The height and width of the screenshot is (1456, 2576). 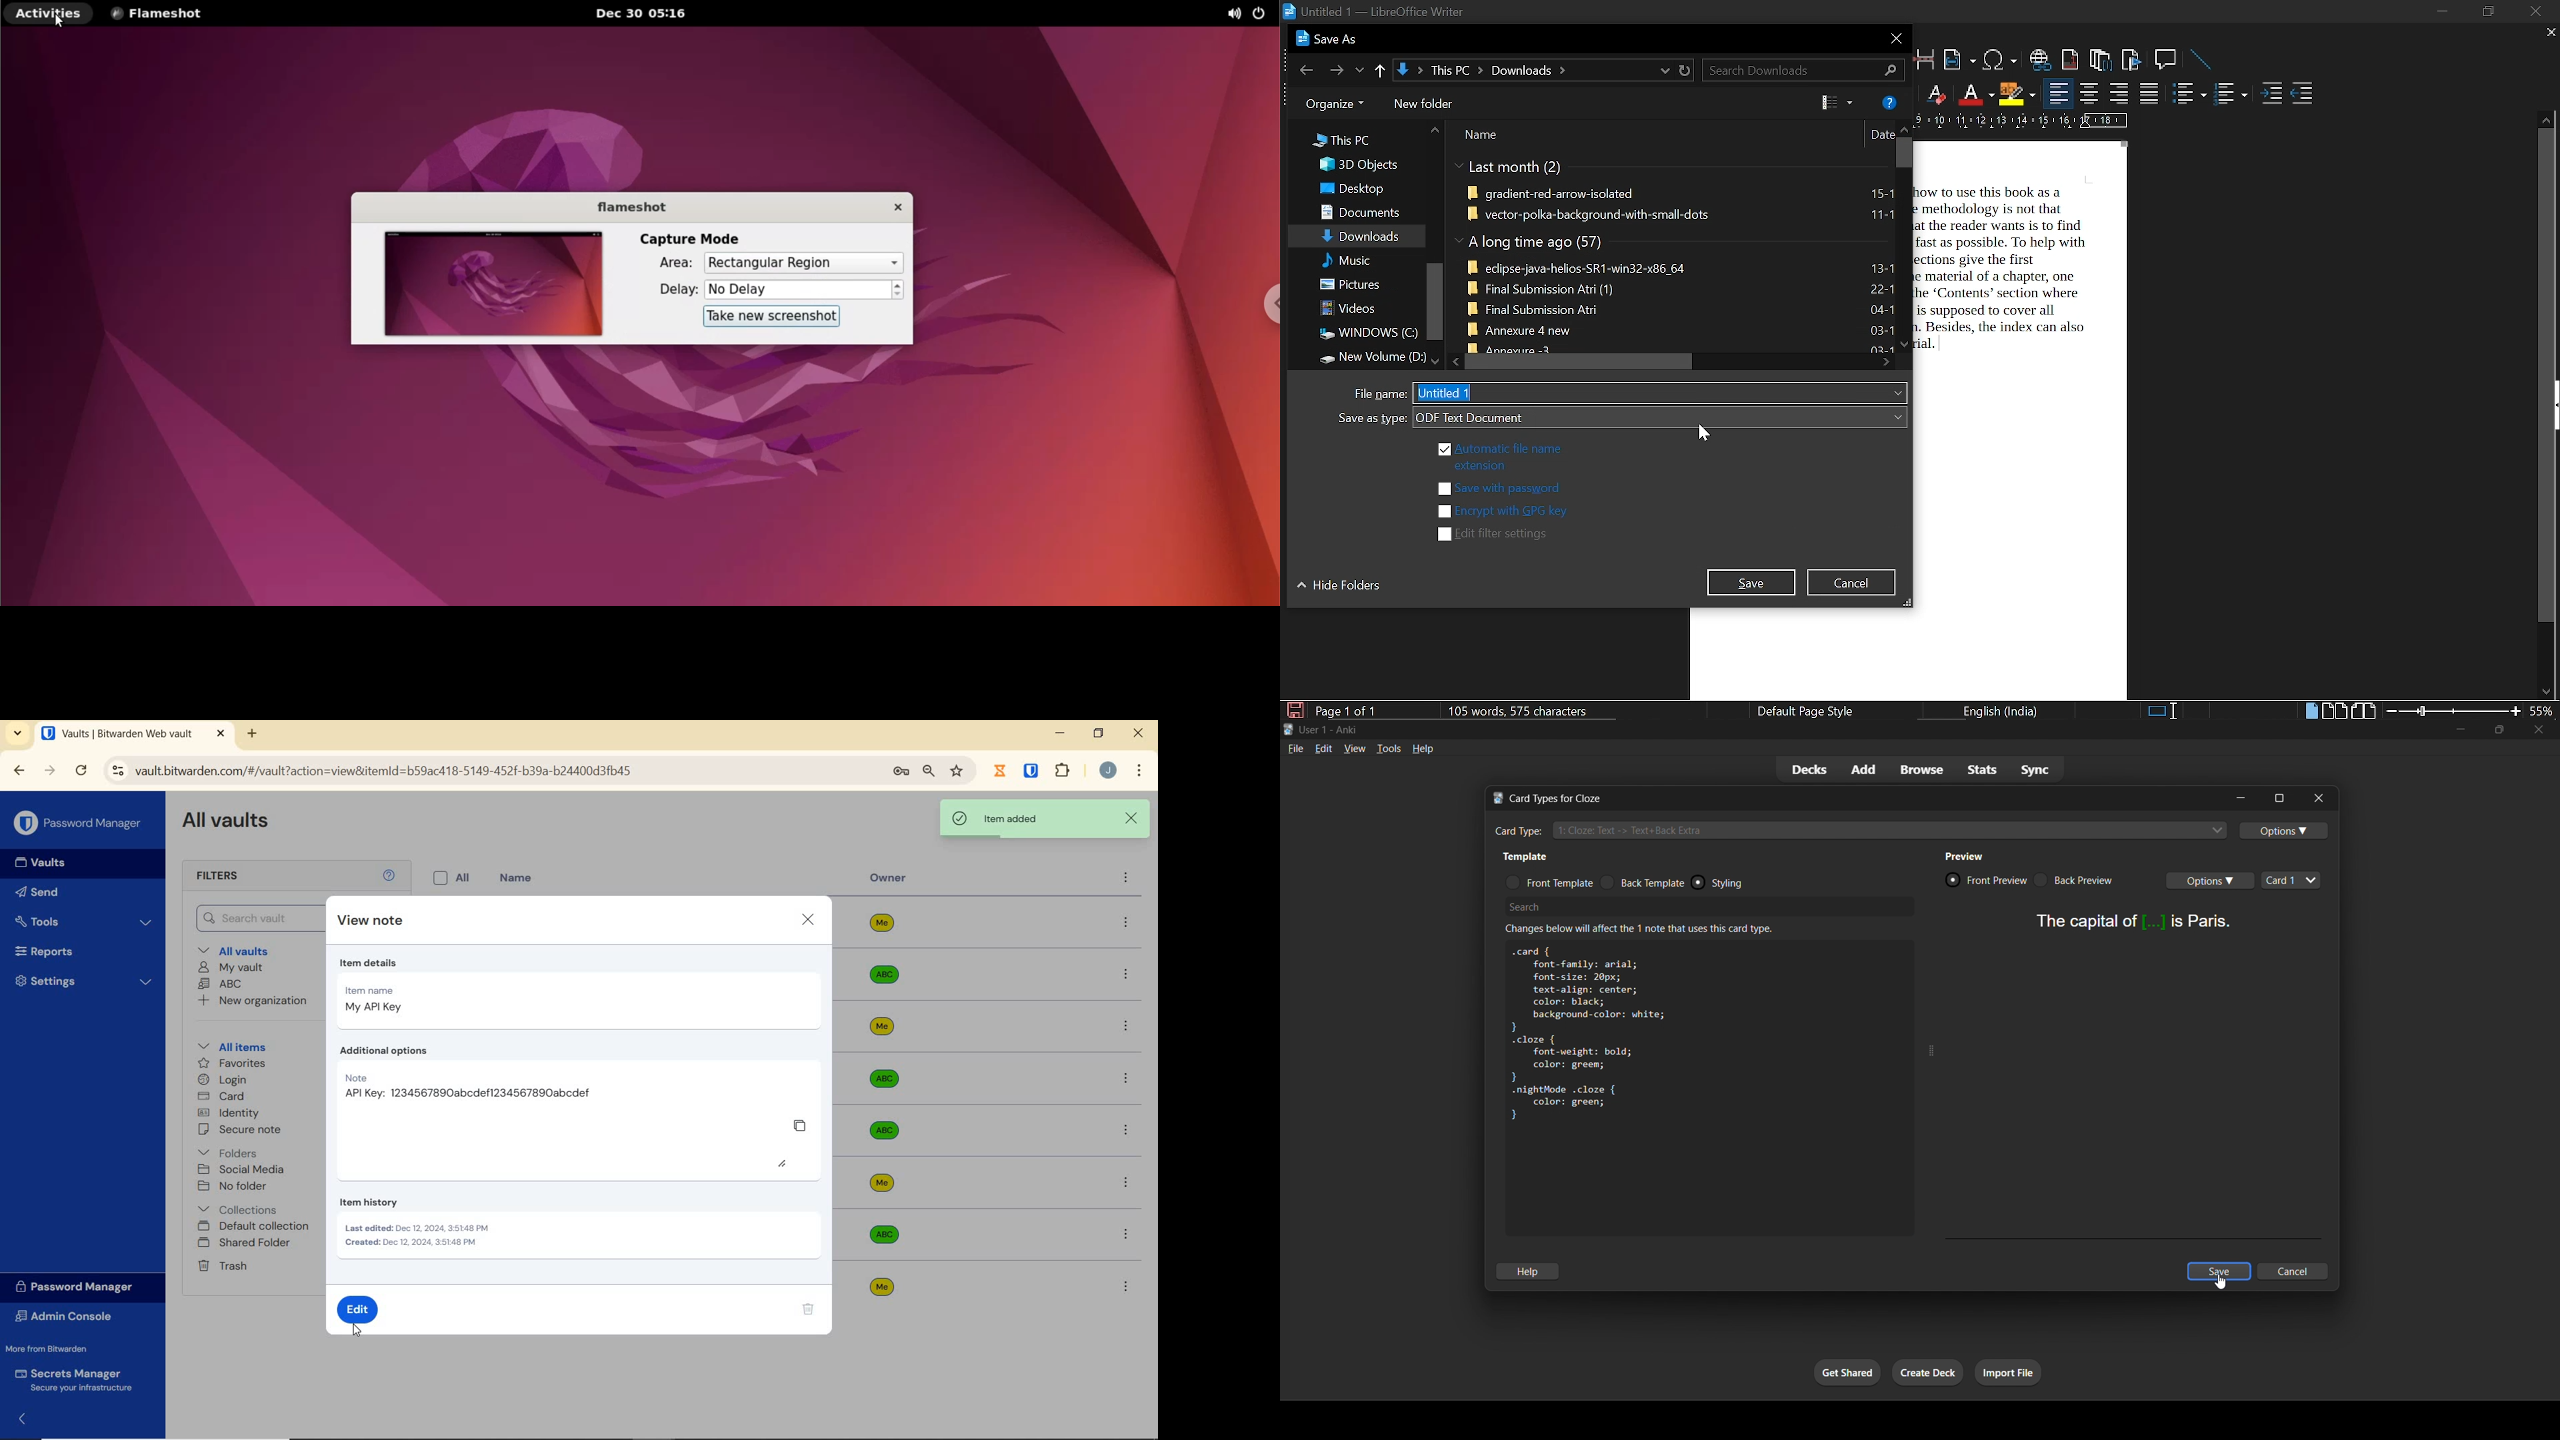 I want to click on up to "this pc", so click(x=1380, y=68).